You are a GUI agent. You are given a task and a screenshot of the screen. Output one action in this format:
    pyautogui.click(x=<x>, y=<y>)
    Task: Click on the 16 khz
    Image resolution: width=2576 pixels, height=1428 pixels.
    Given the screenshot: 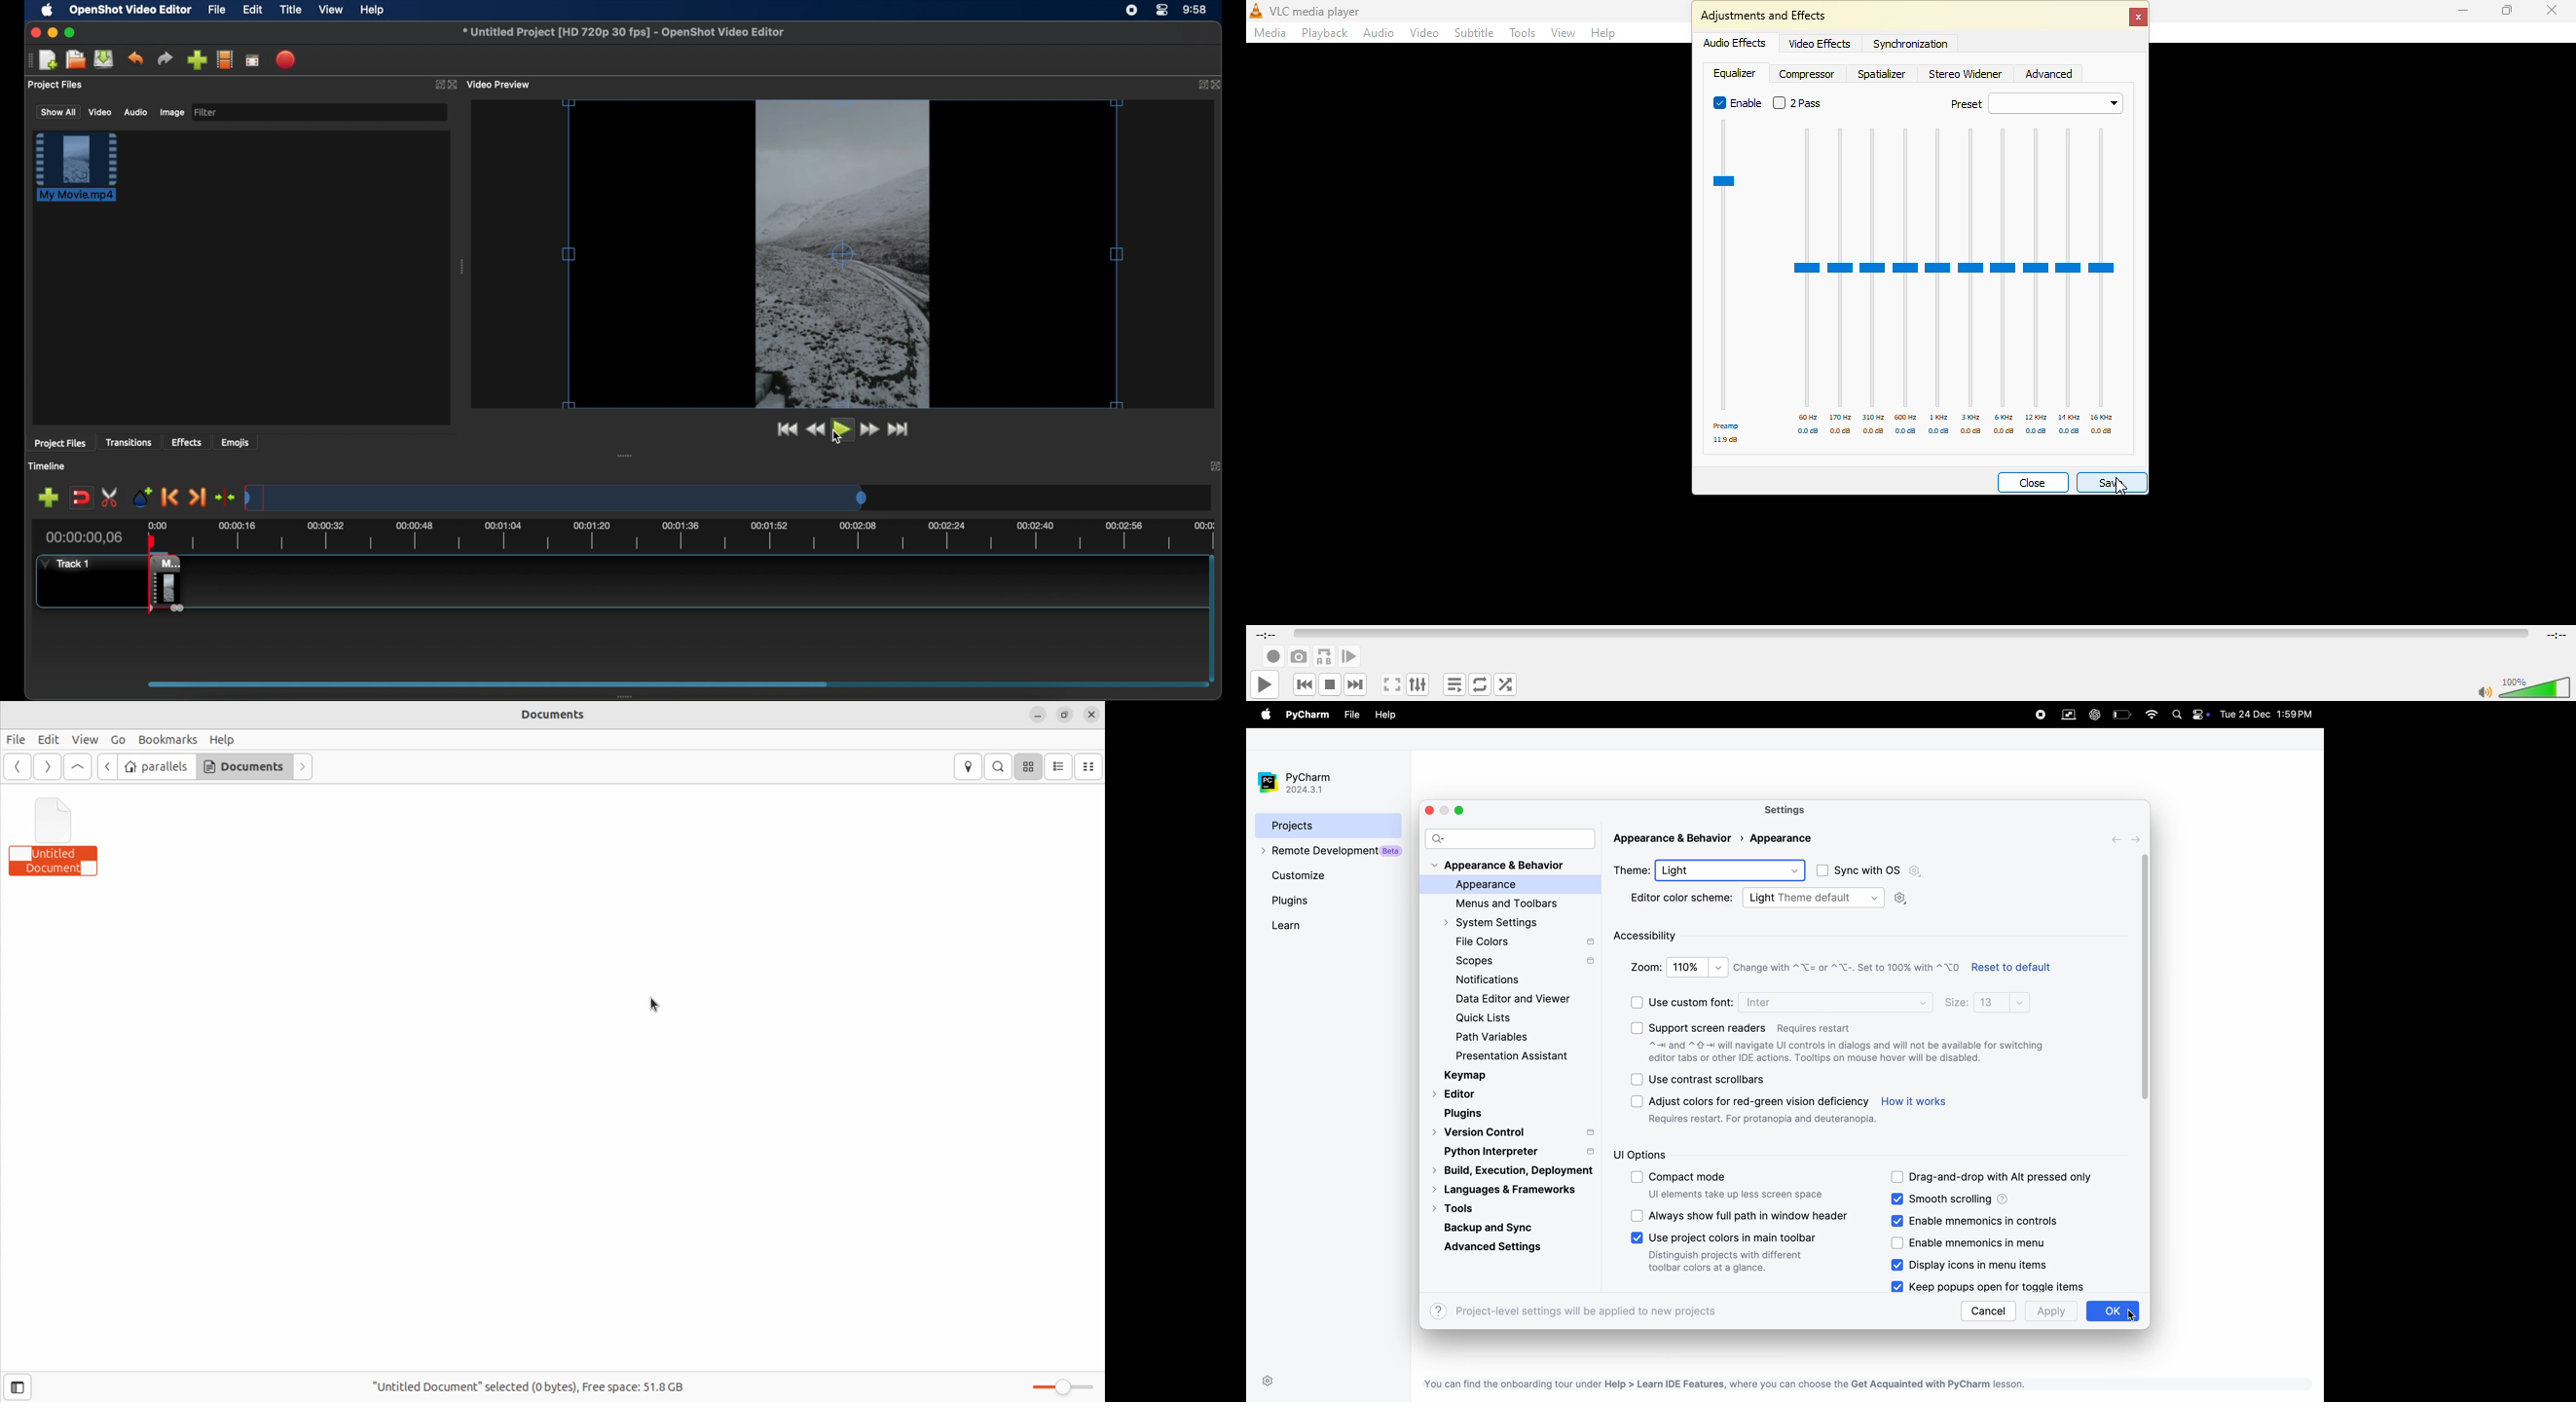 What is the action you would take?
    pyautogui.click(x=2107, y=417)
    